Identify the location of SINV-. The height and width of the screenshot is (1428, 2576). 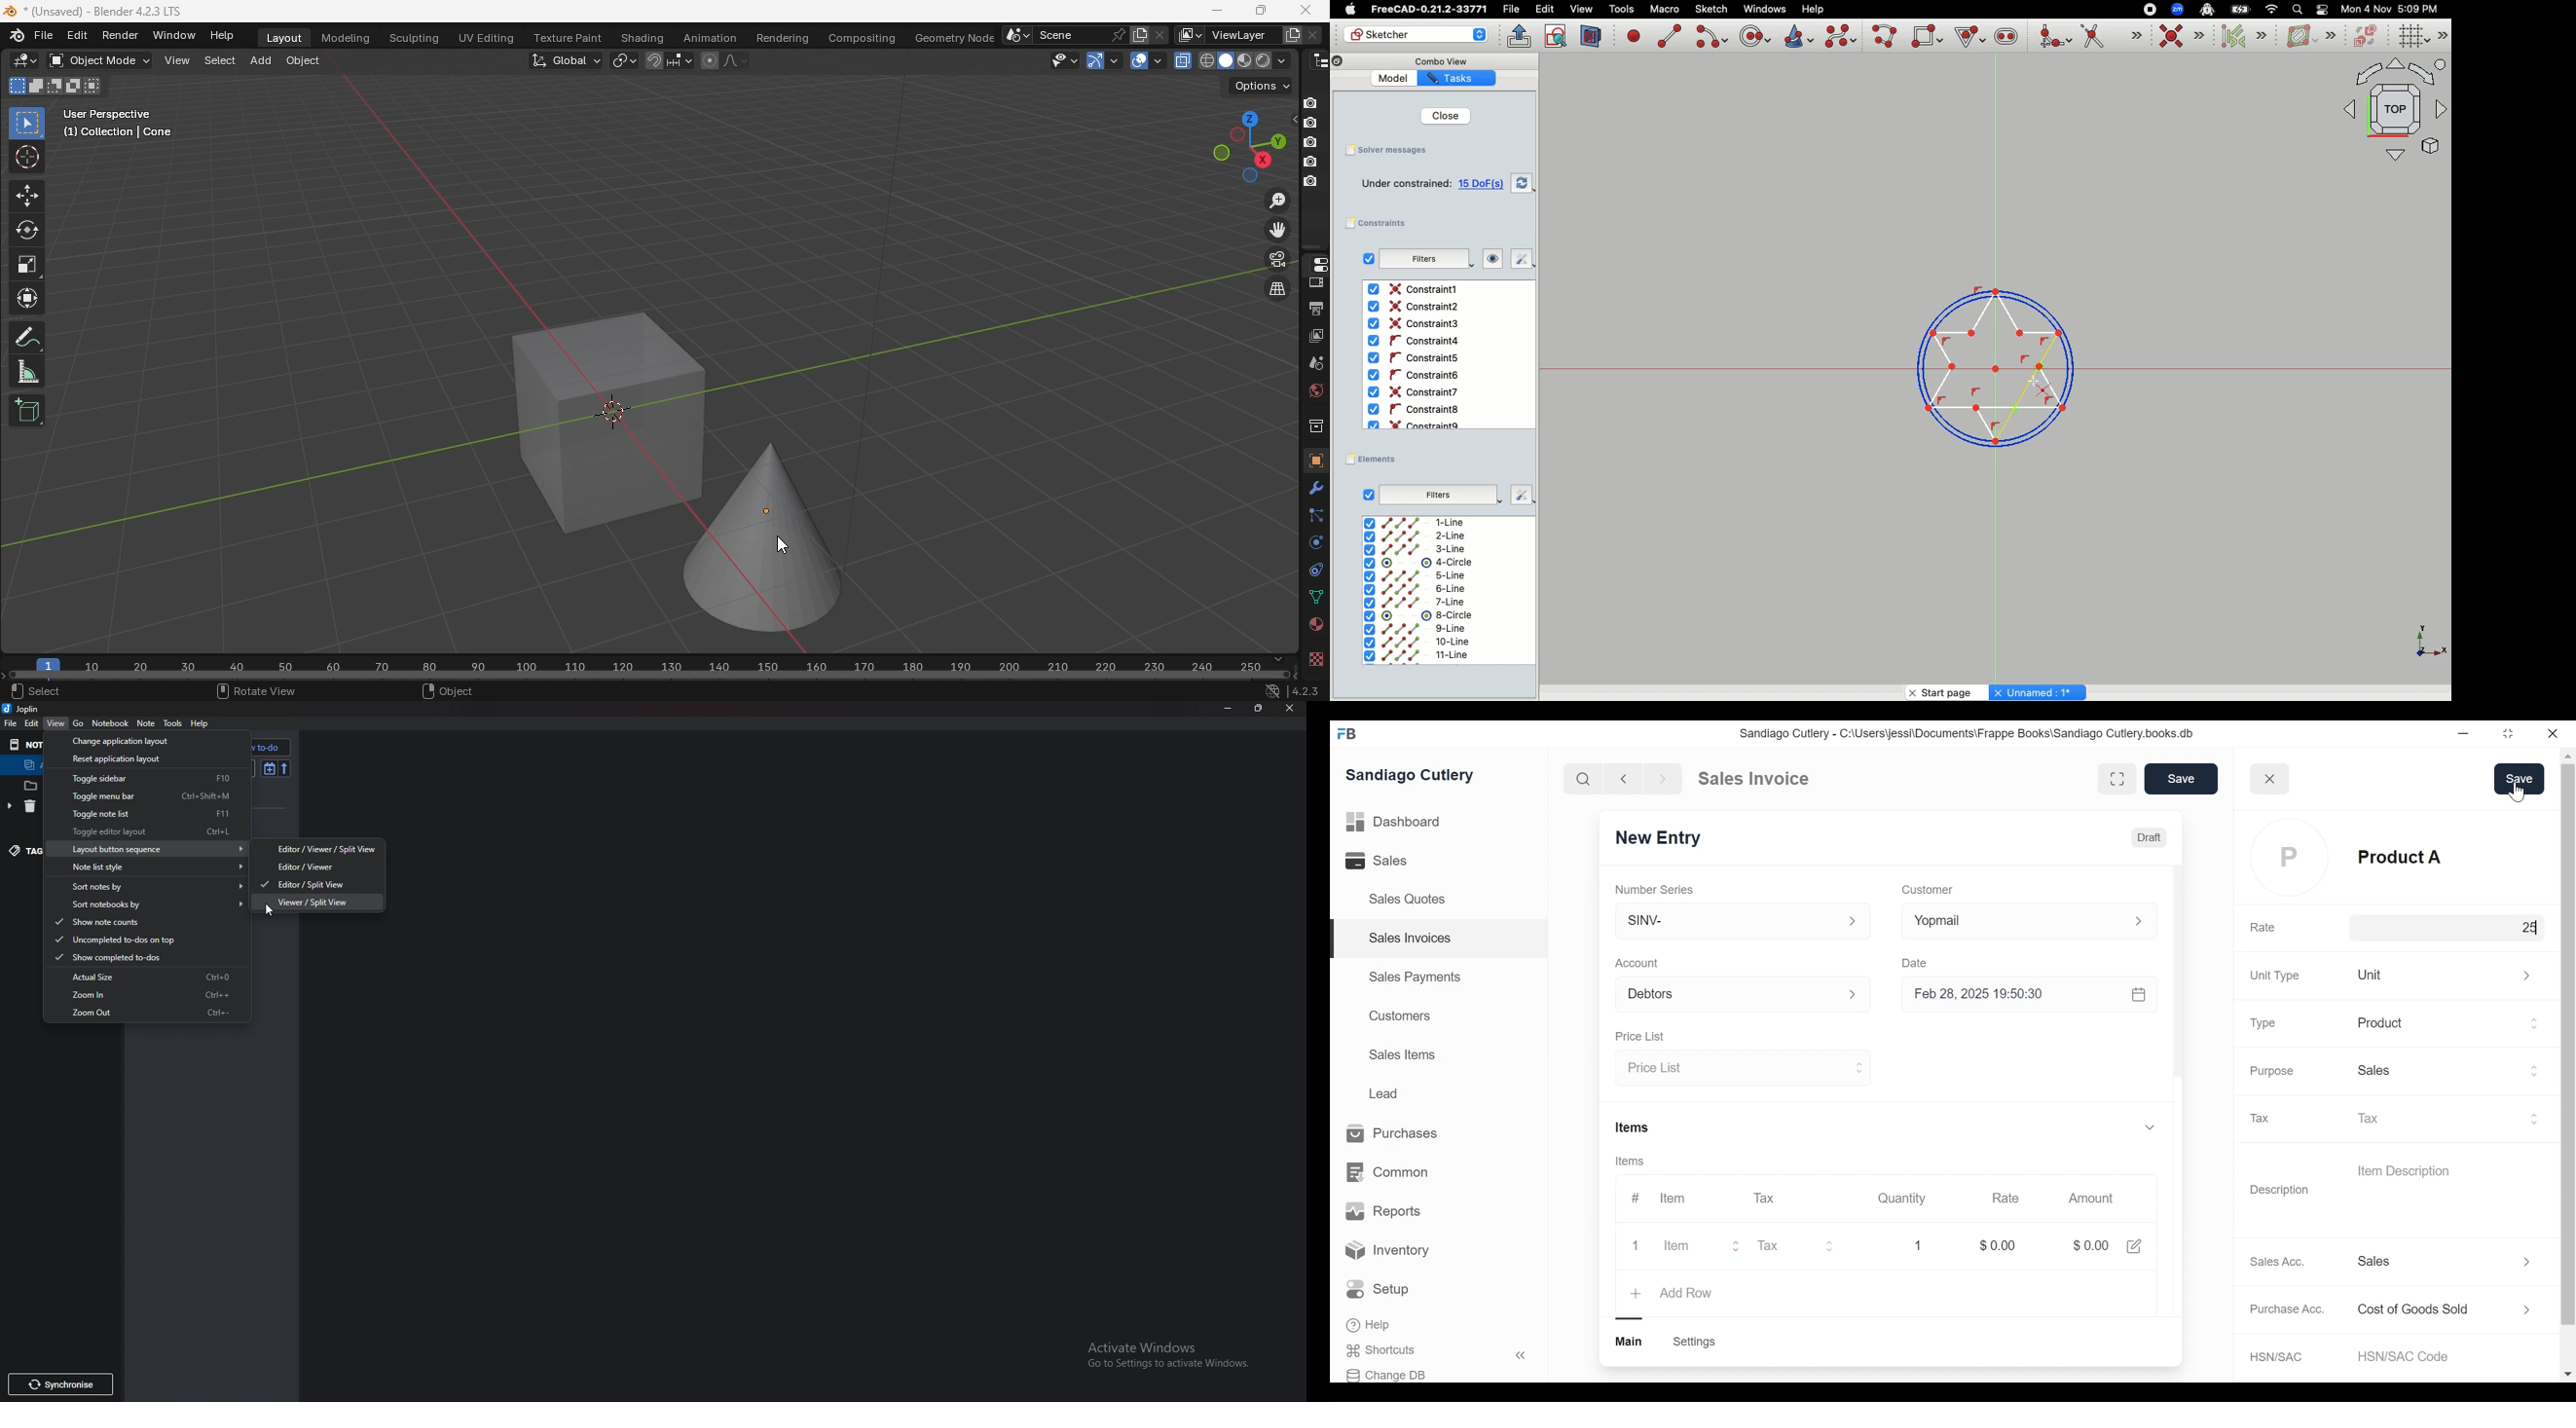
(1743, 921).